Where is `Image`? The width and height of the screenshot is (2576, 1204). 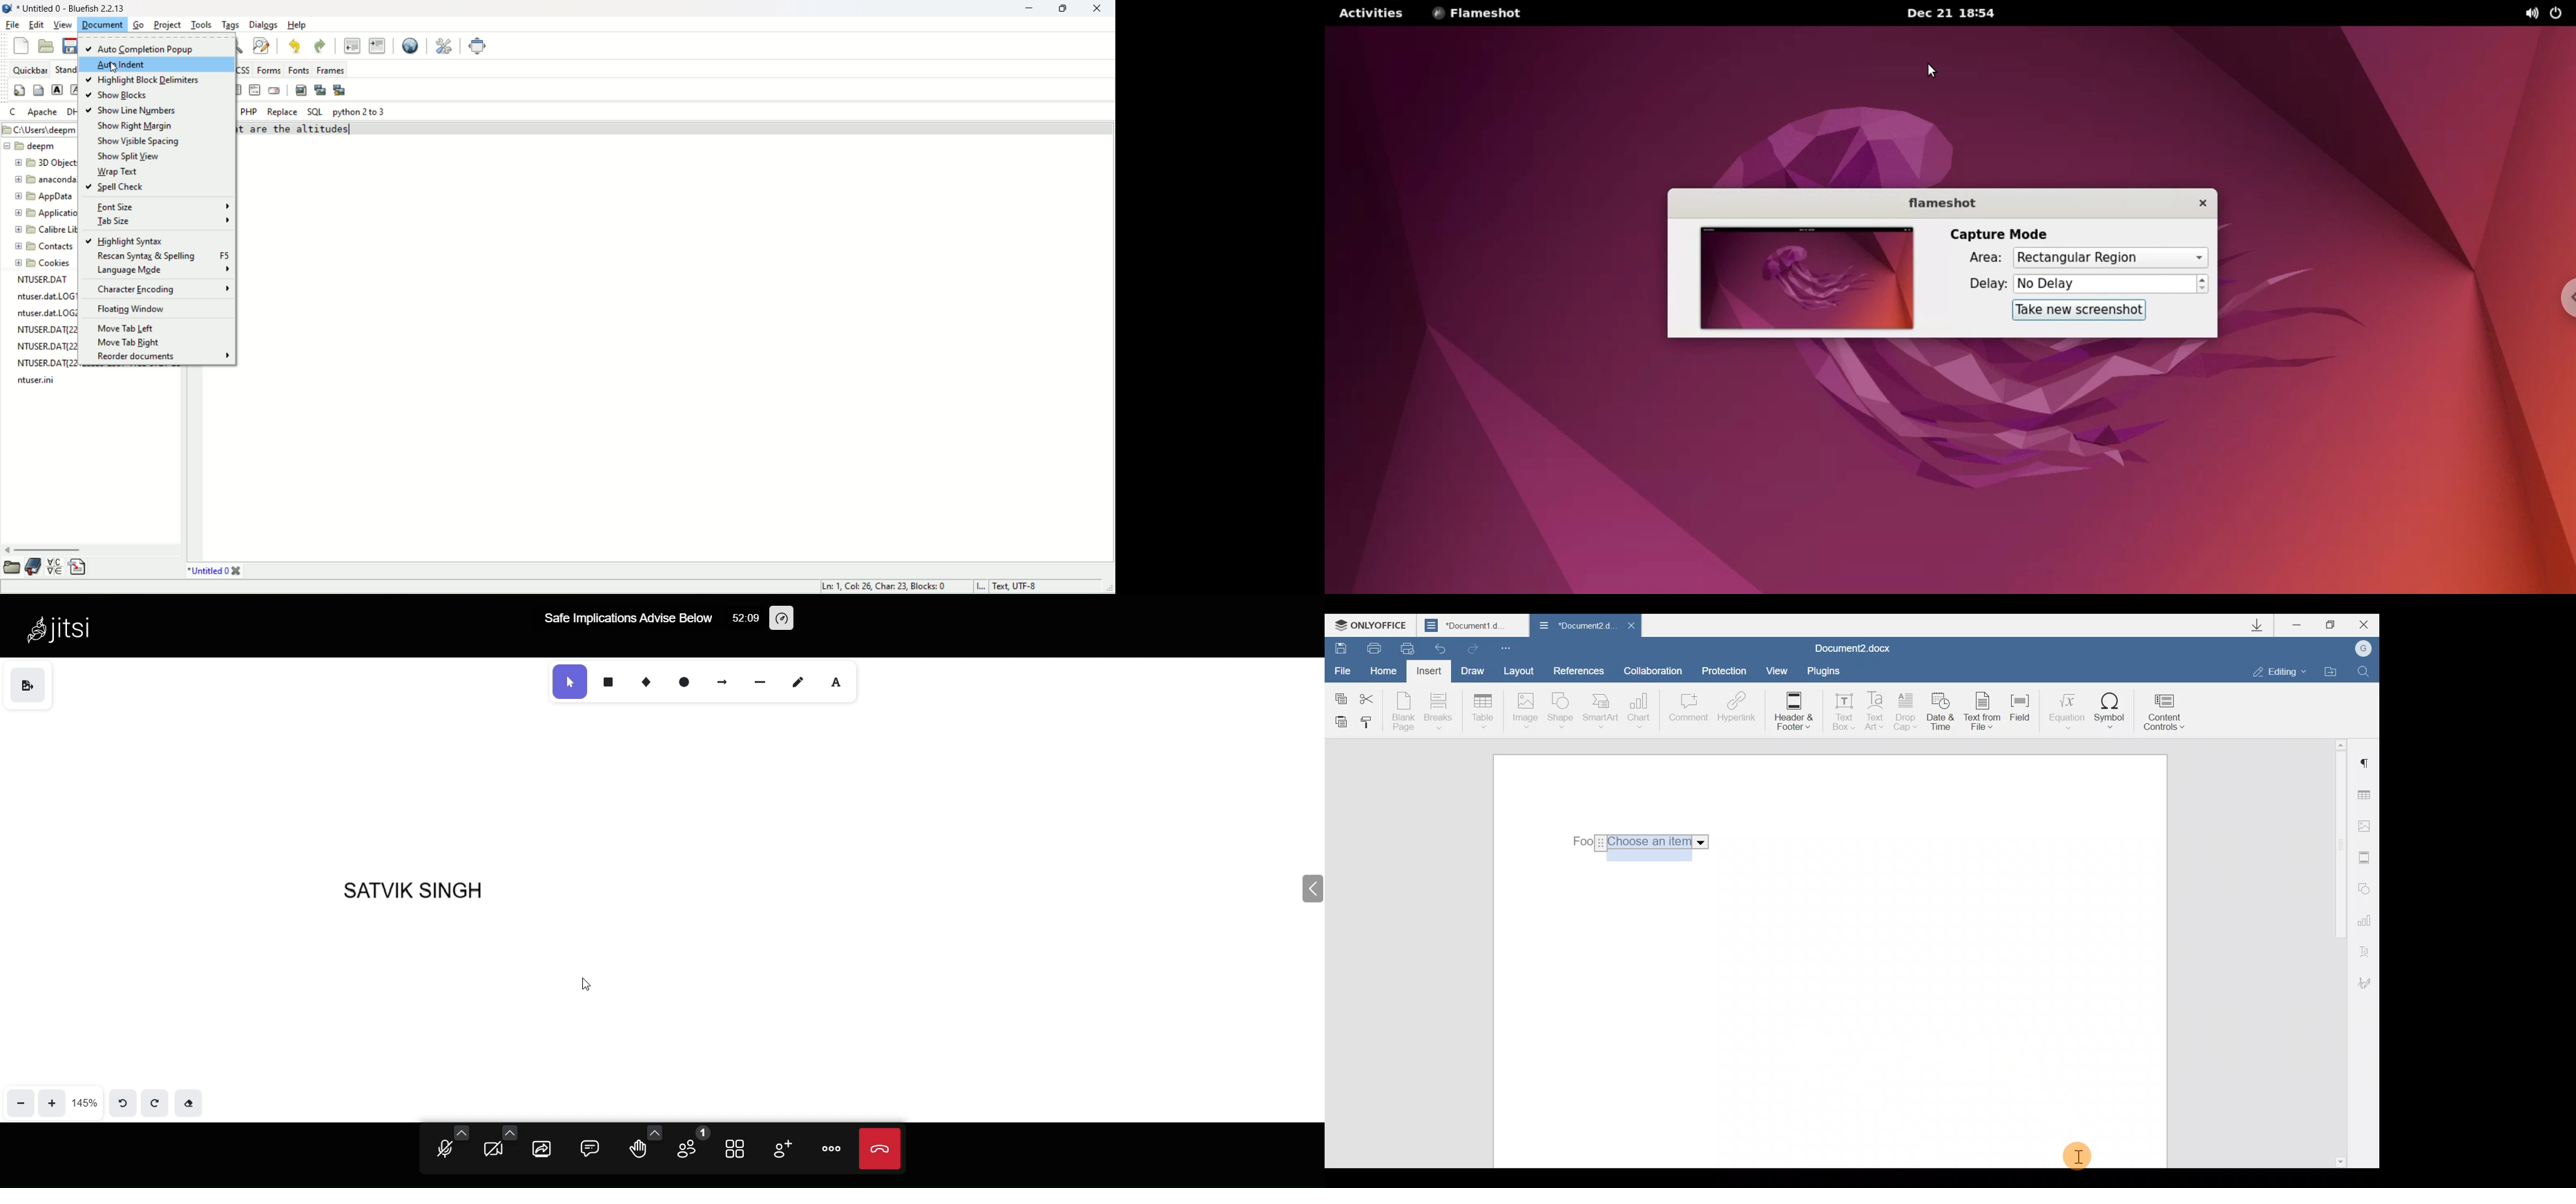 Image is located at coordinates (1525, 712).